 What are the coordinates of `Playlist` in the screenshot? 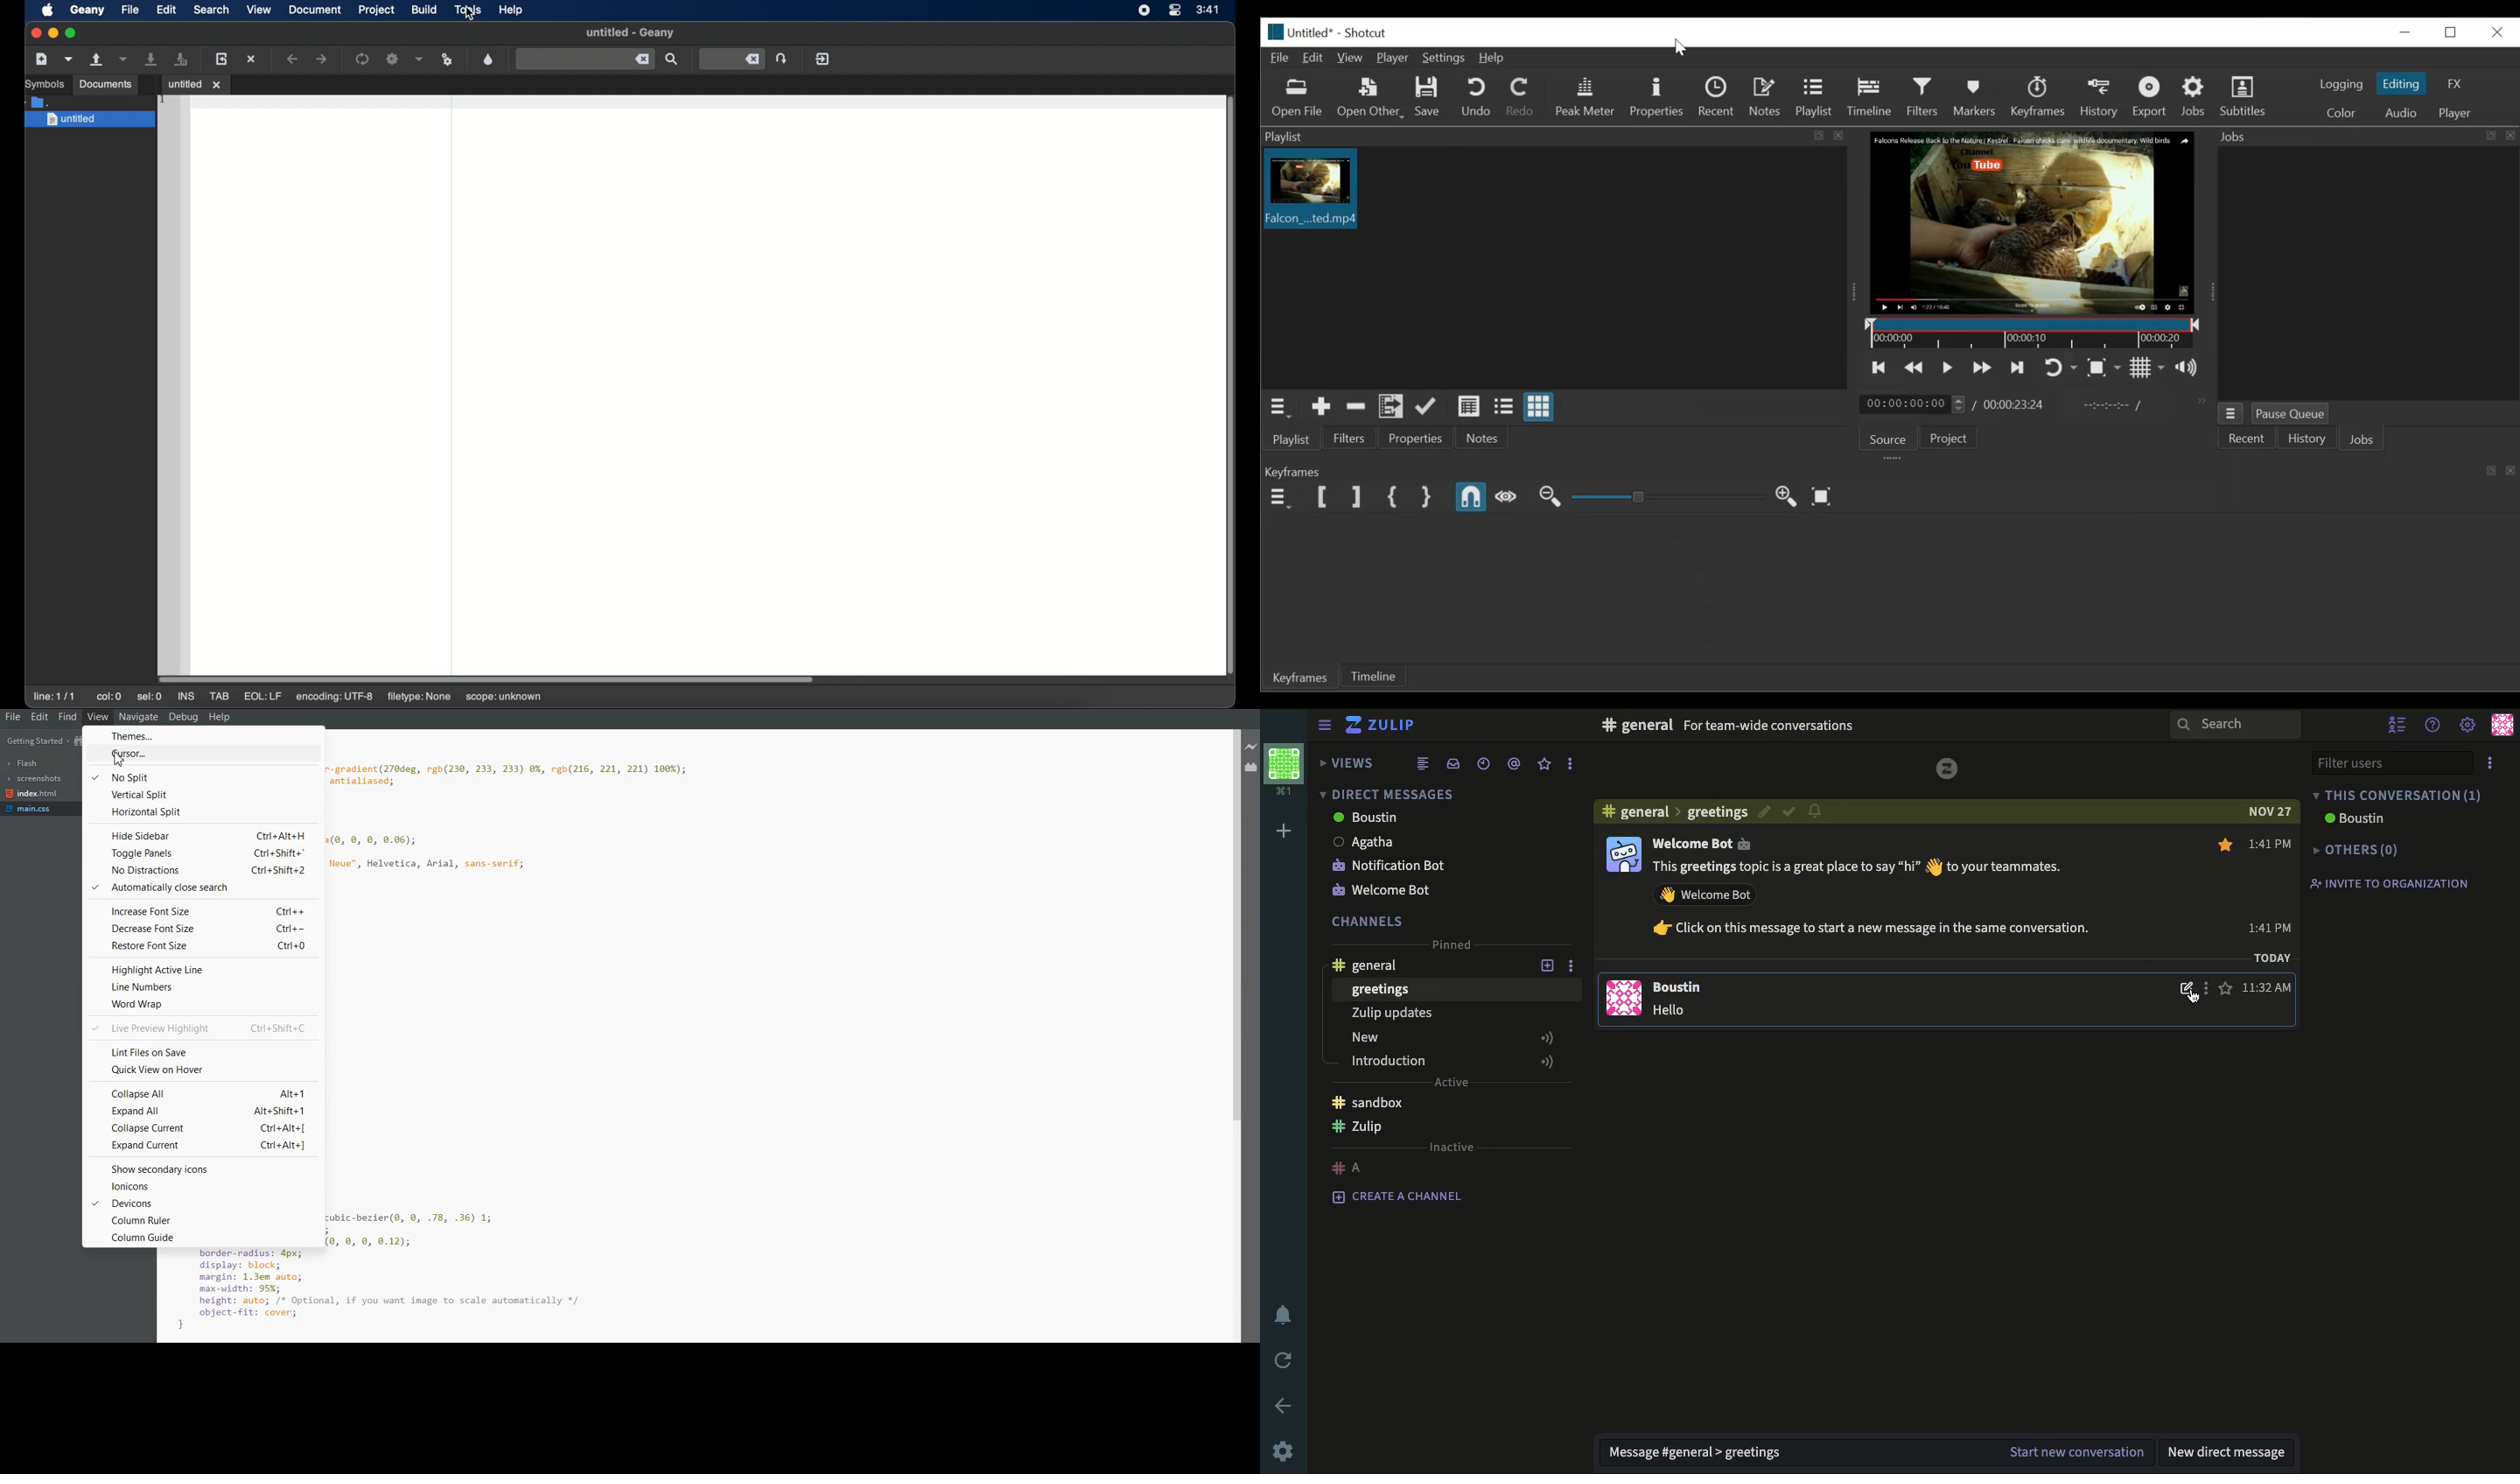 It's located at (1816, 98).